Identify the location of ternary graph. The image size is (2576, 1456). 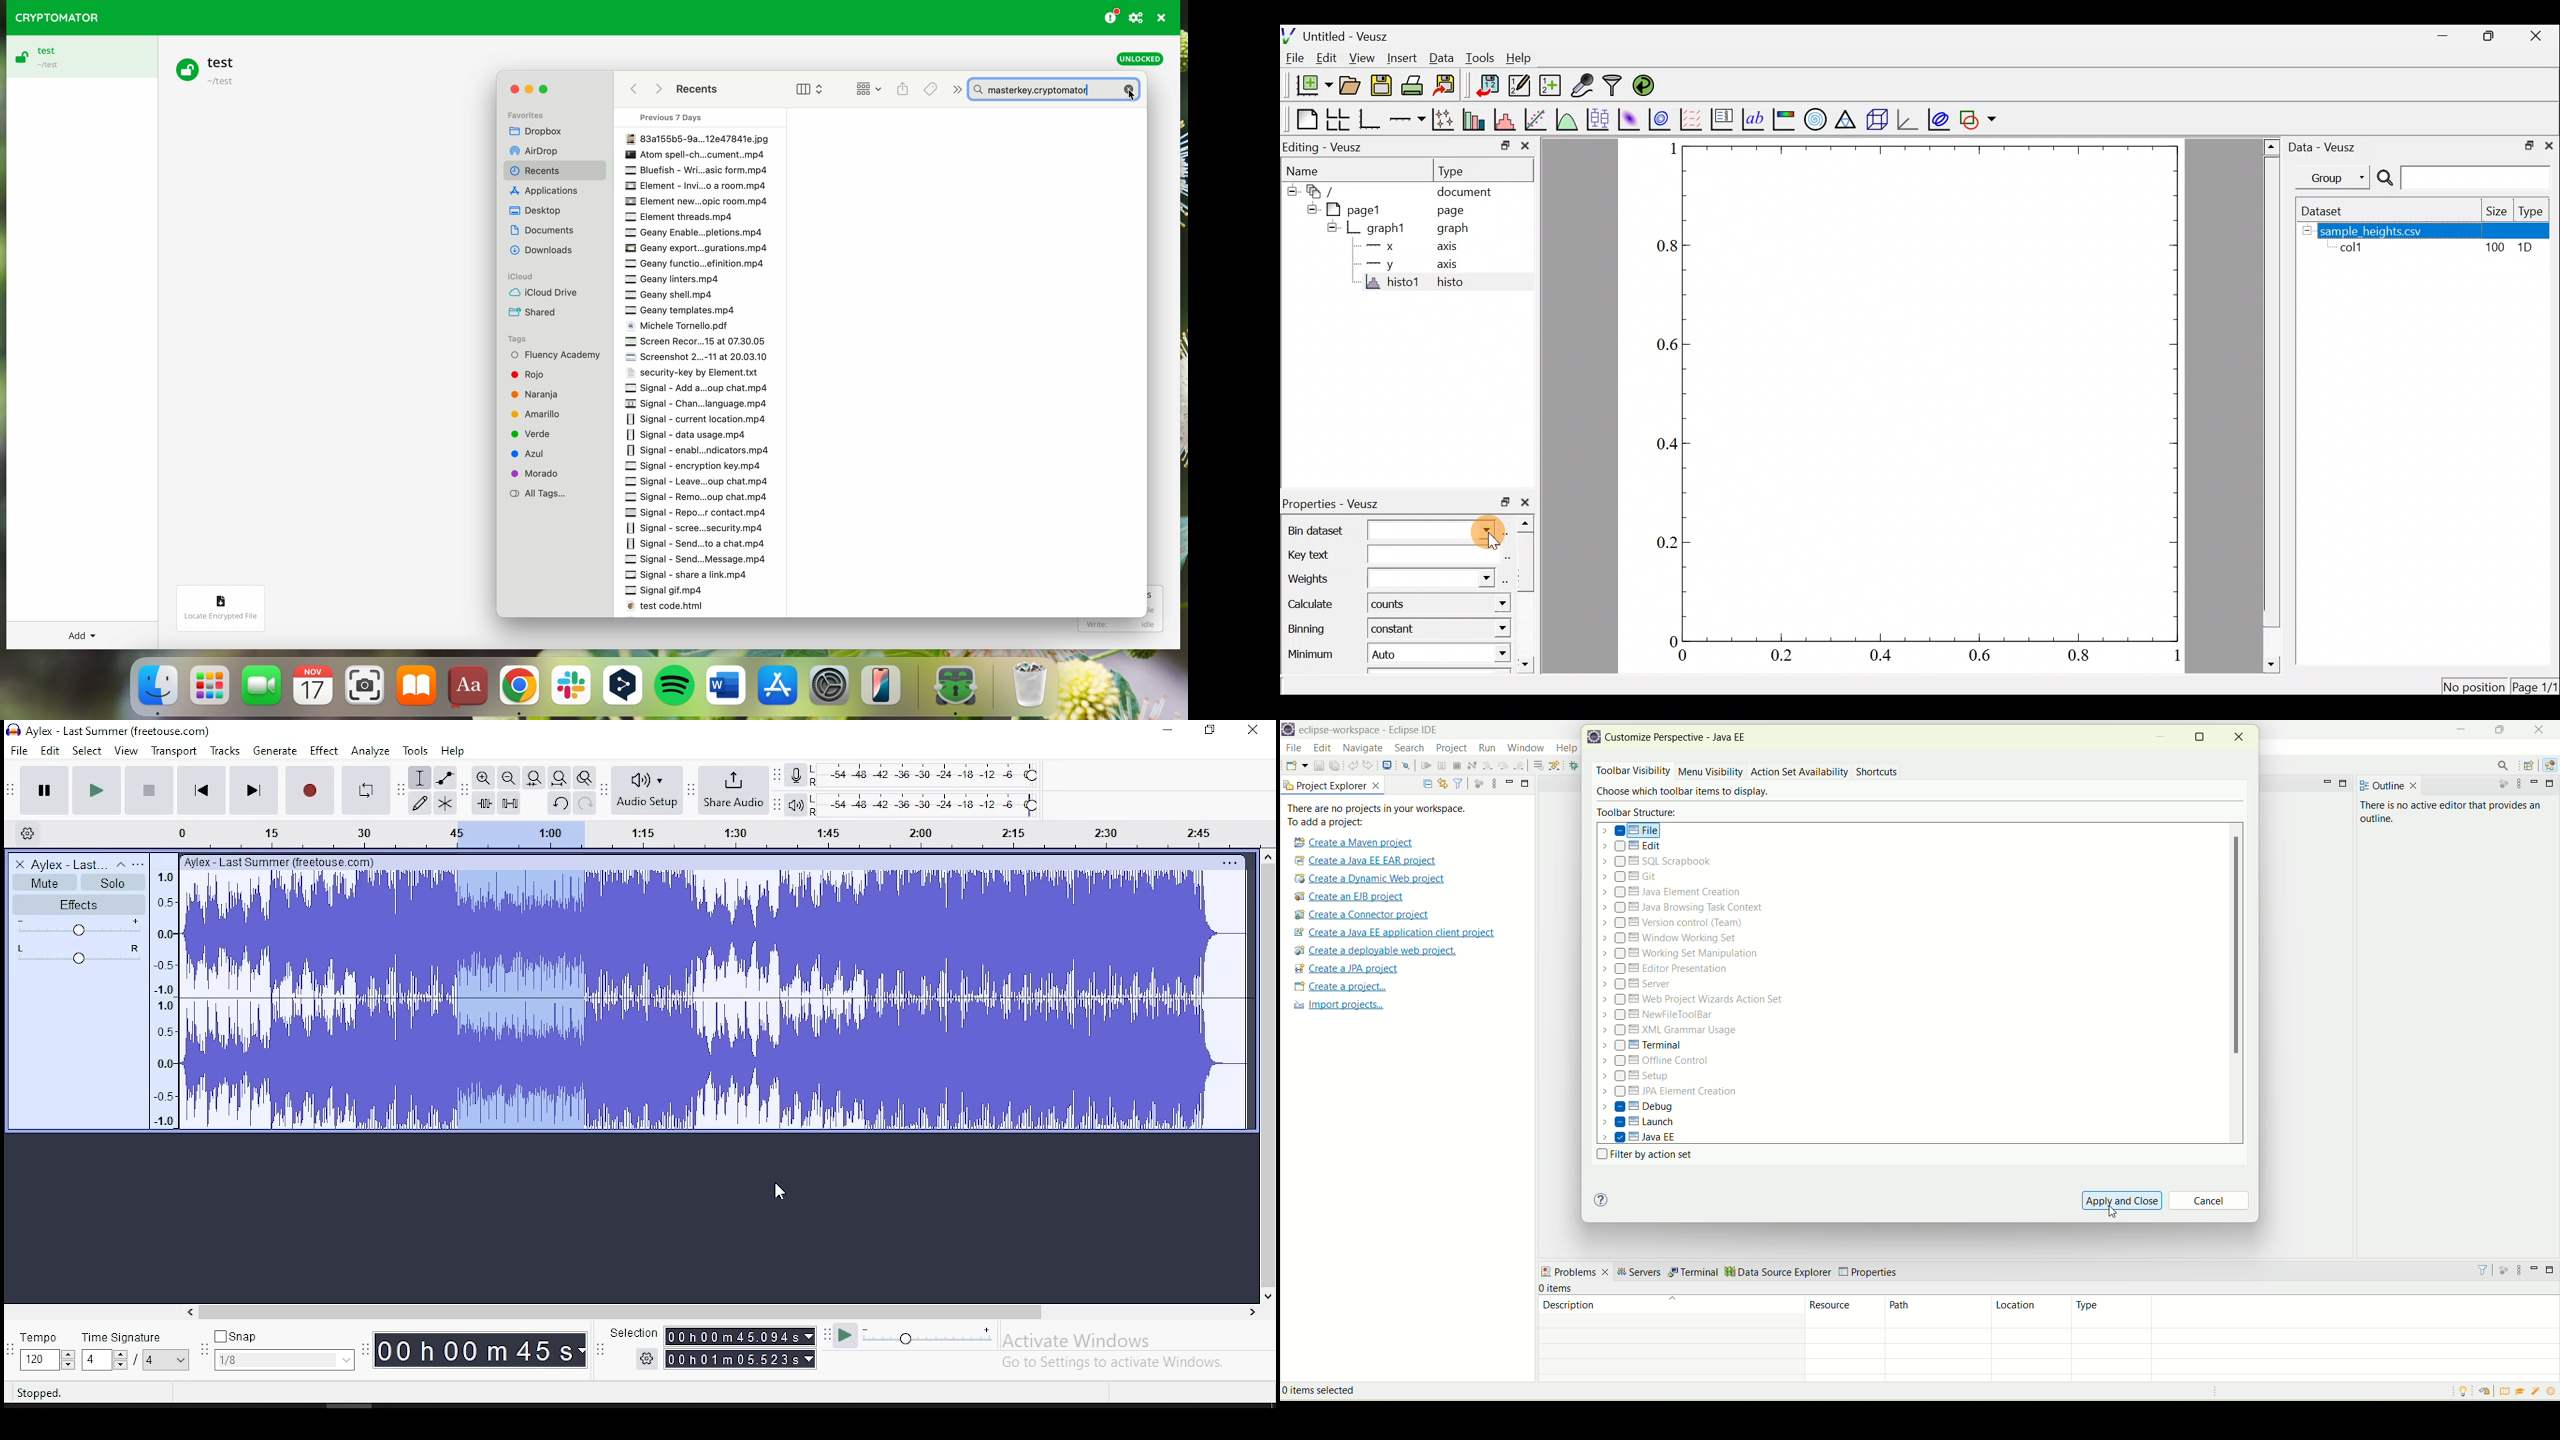
(1849, 120).